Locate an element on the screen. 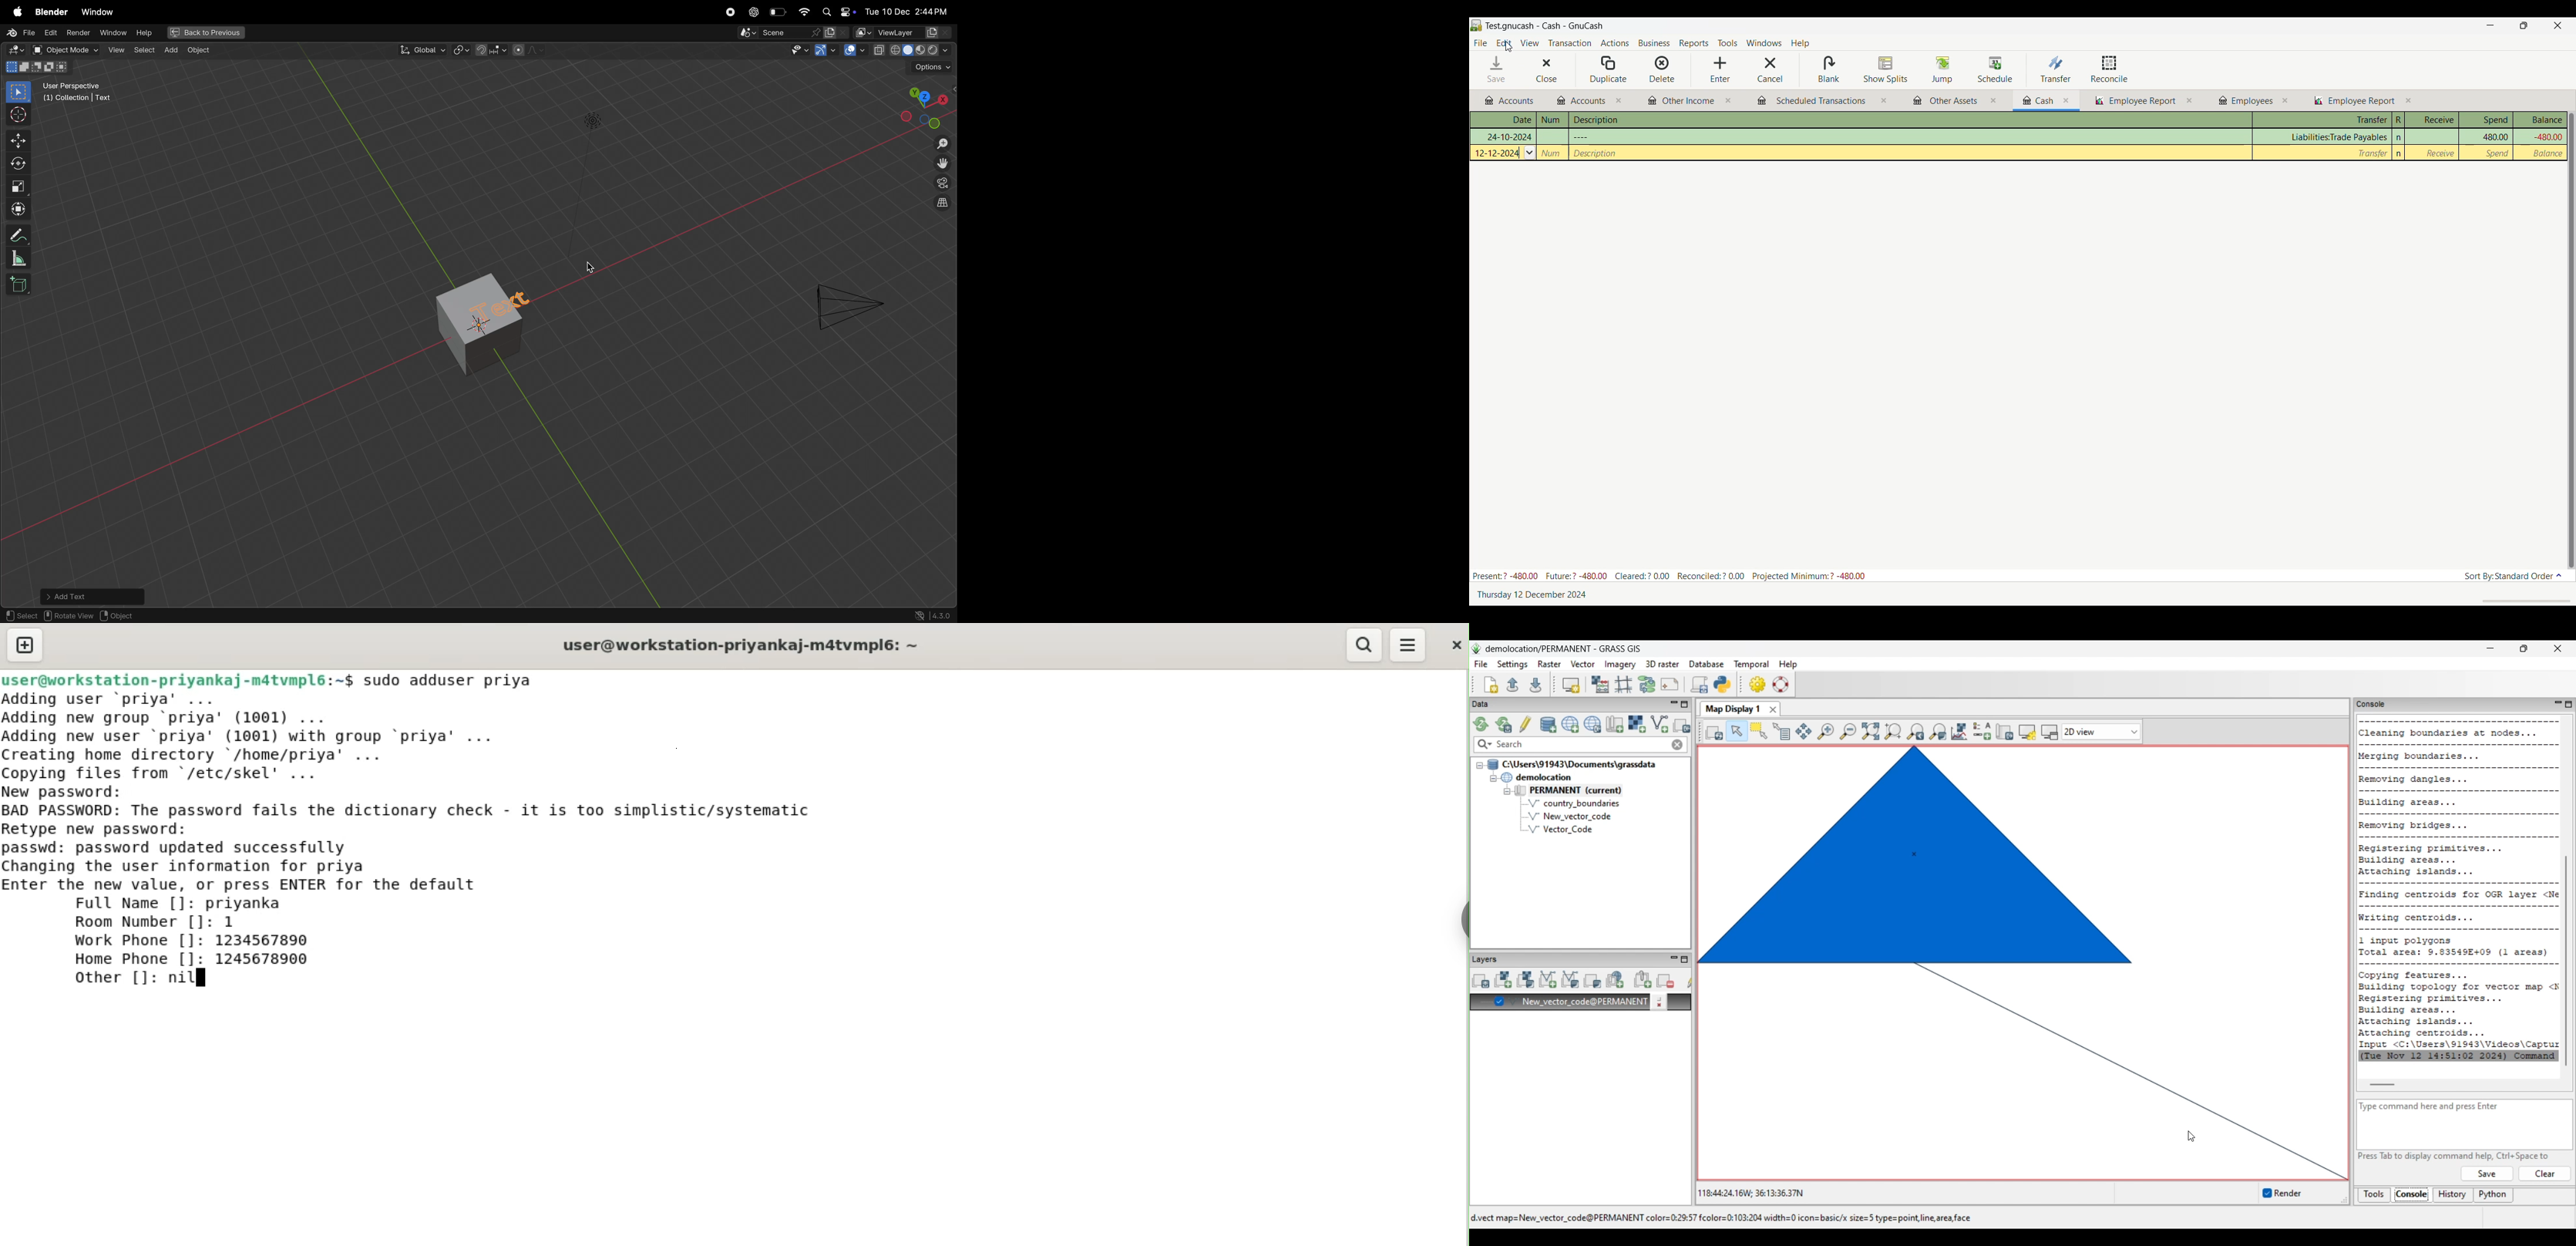 Image resolution: width=2576 pixels, height=1260 pixels. File menu is located at coordinates (1480, 43).